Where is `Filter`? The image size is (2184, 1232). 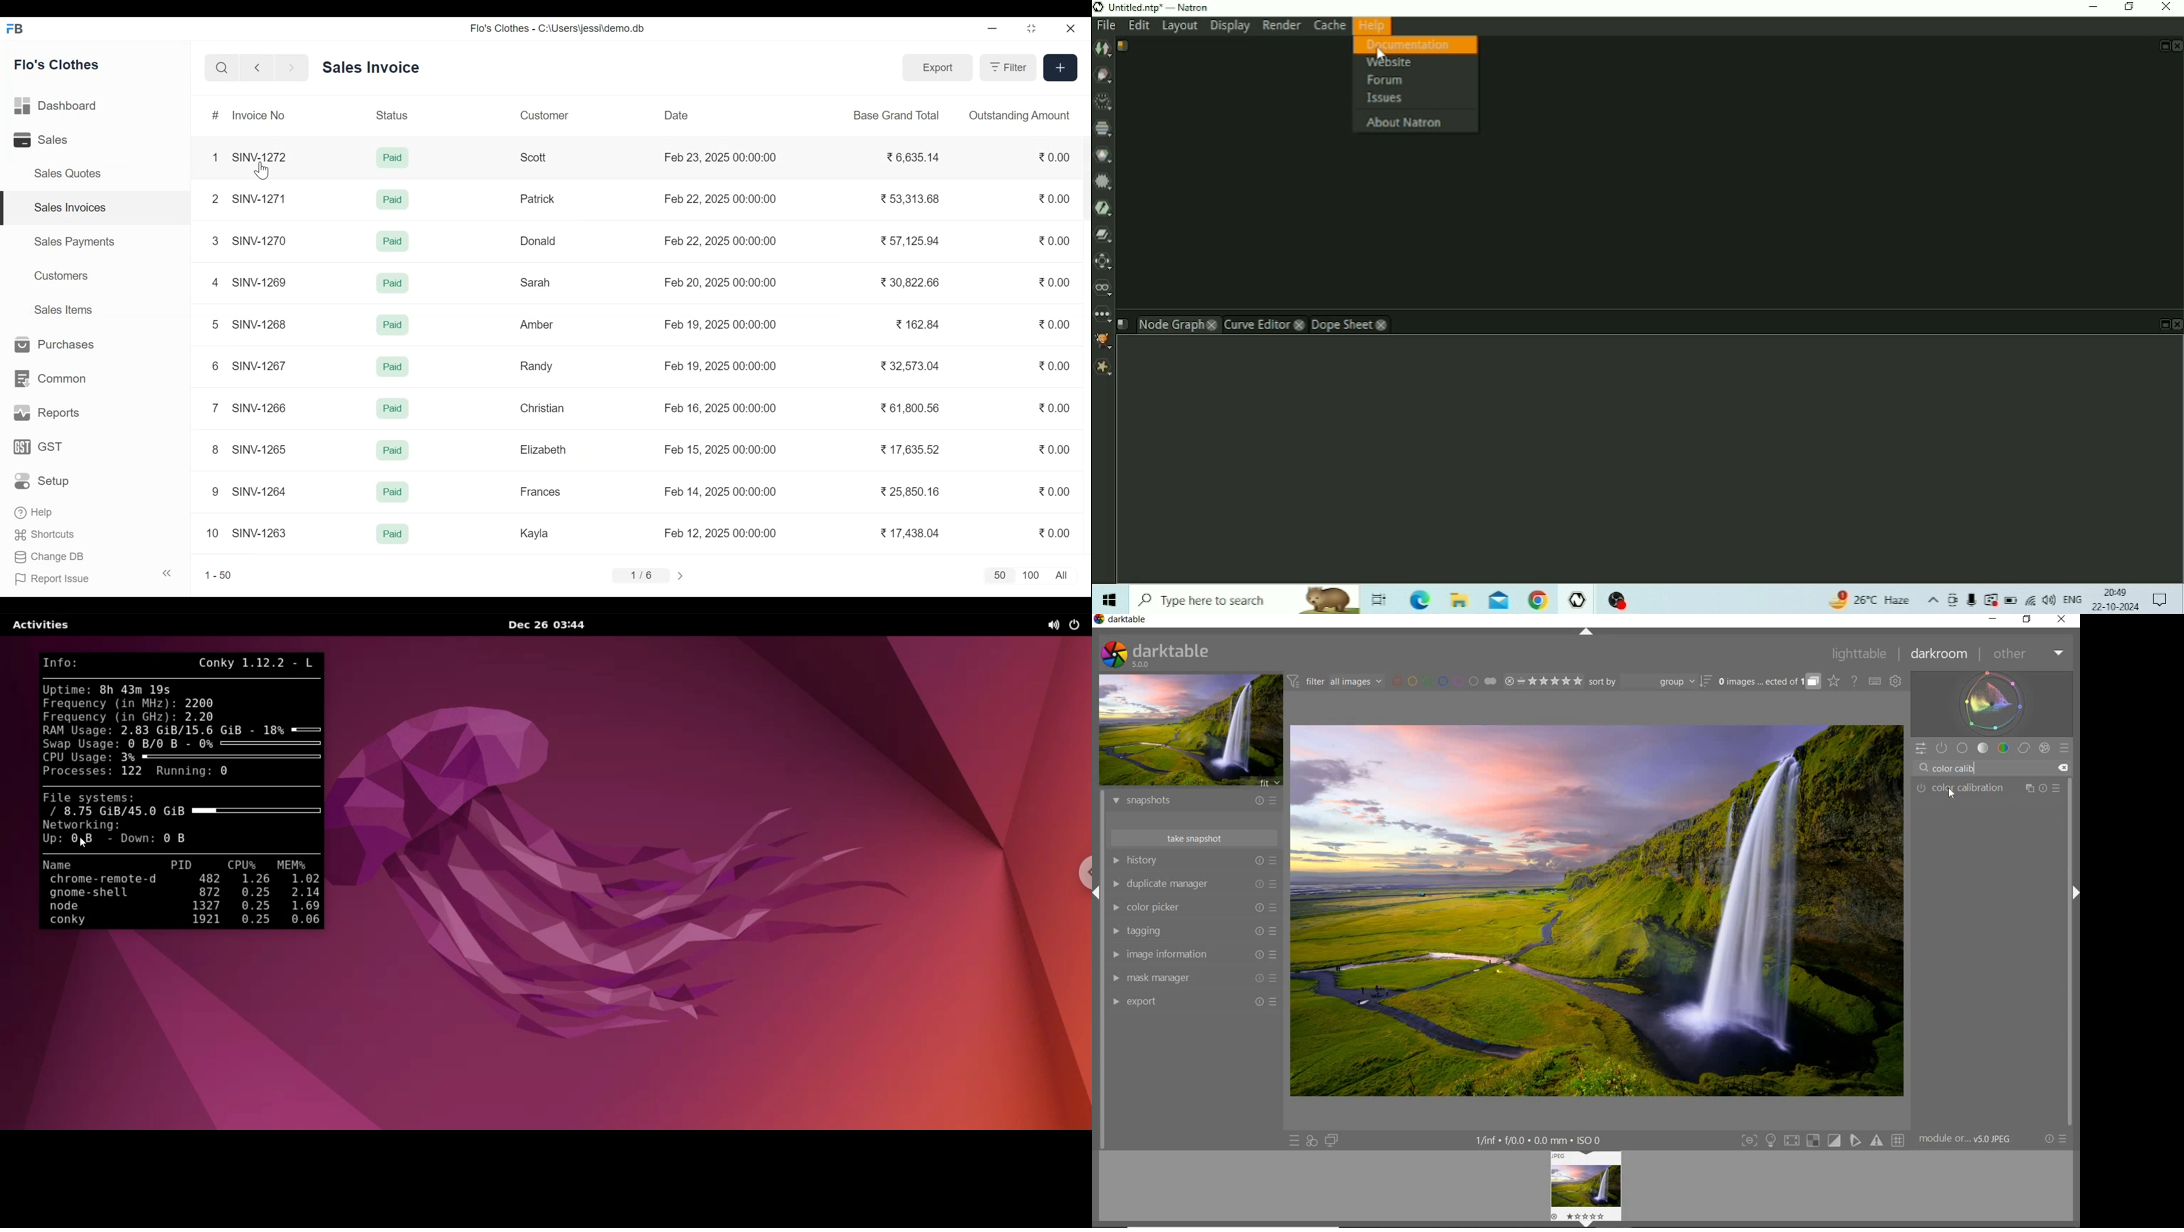 Filter is located at coordinates (1012, 68).